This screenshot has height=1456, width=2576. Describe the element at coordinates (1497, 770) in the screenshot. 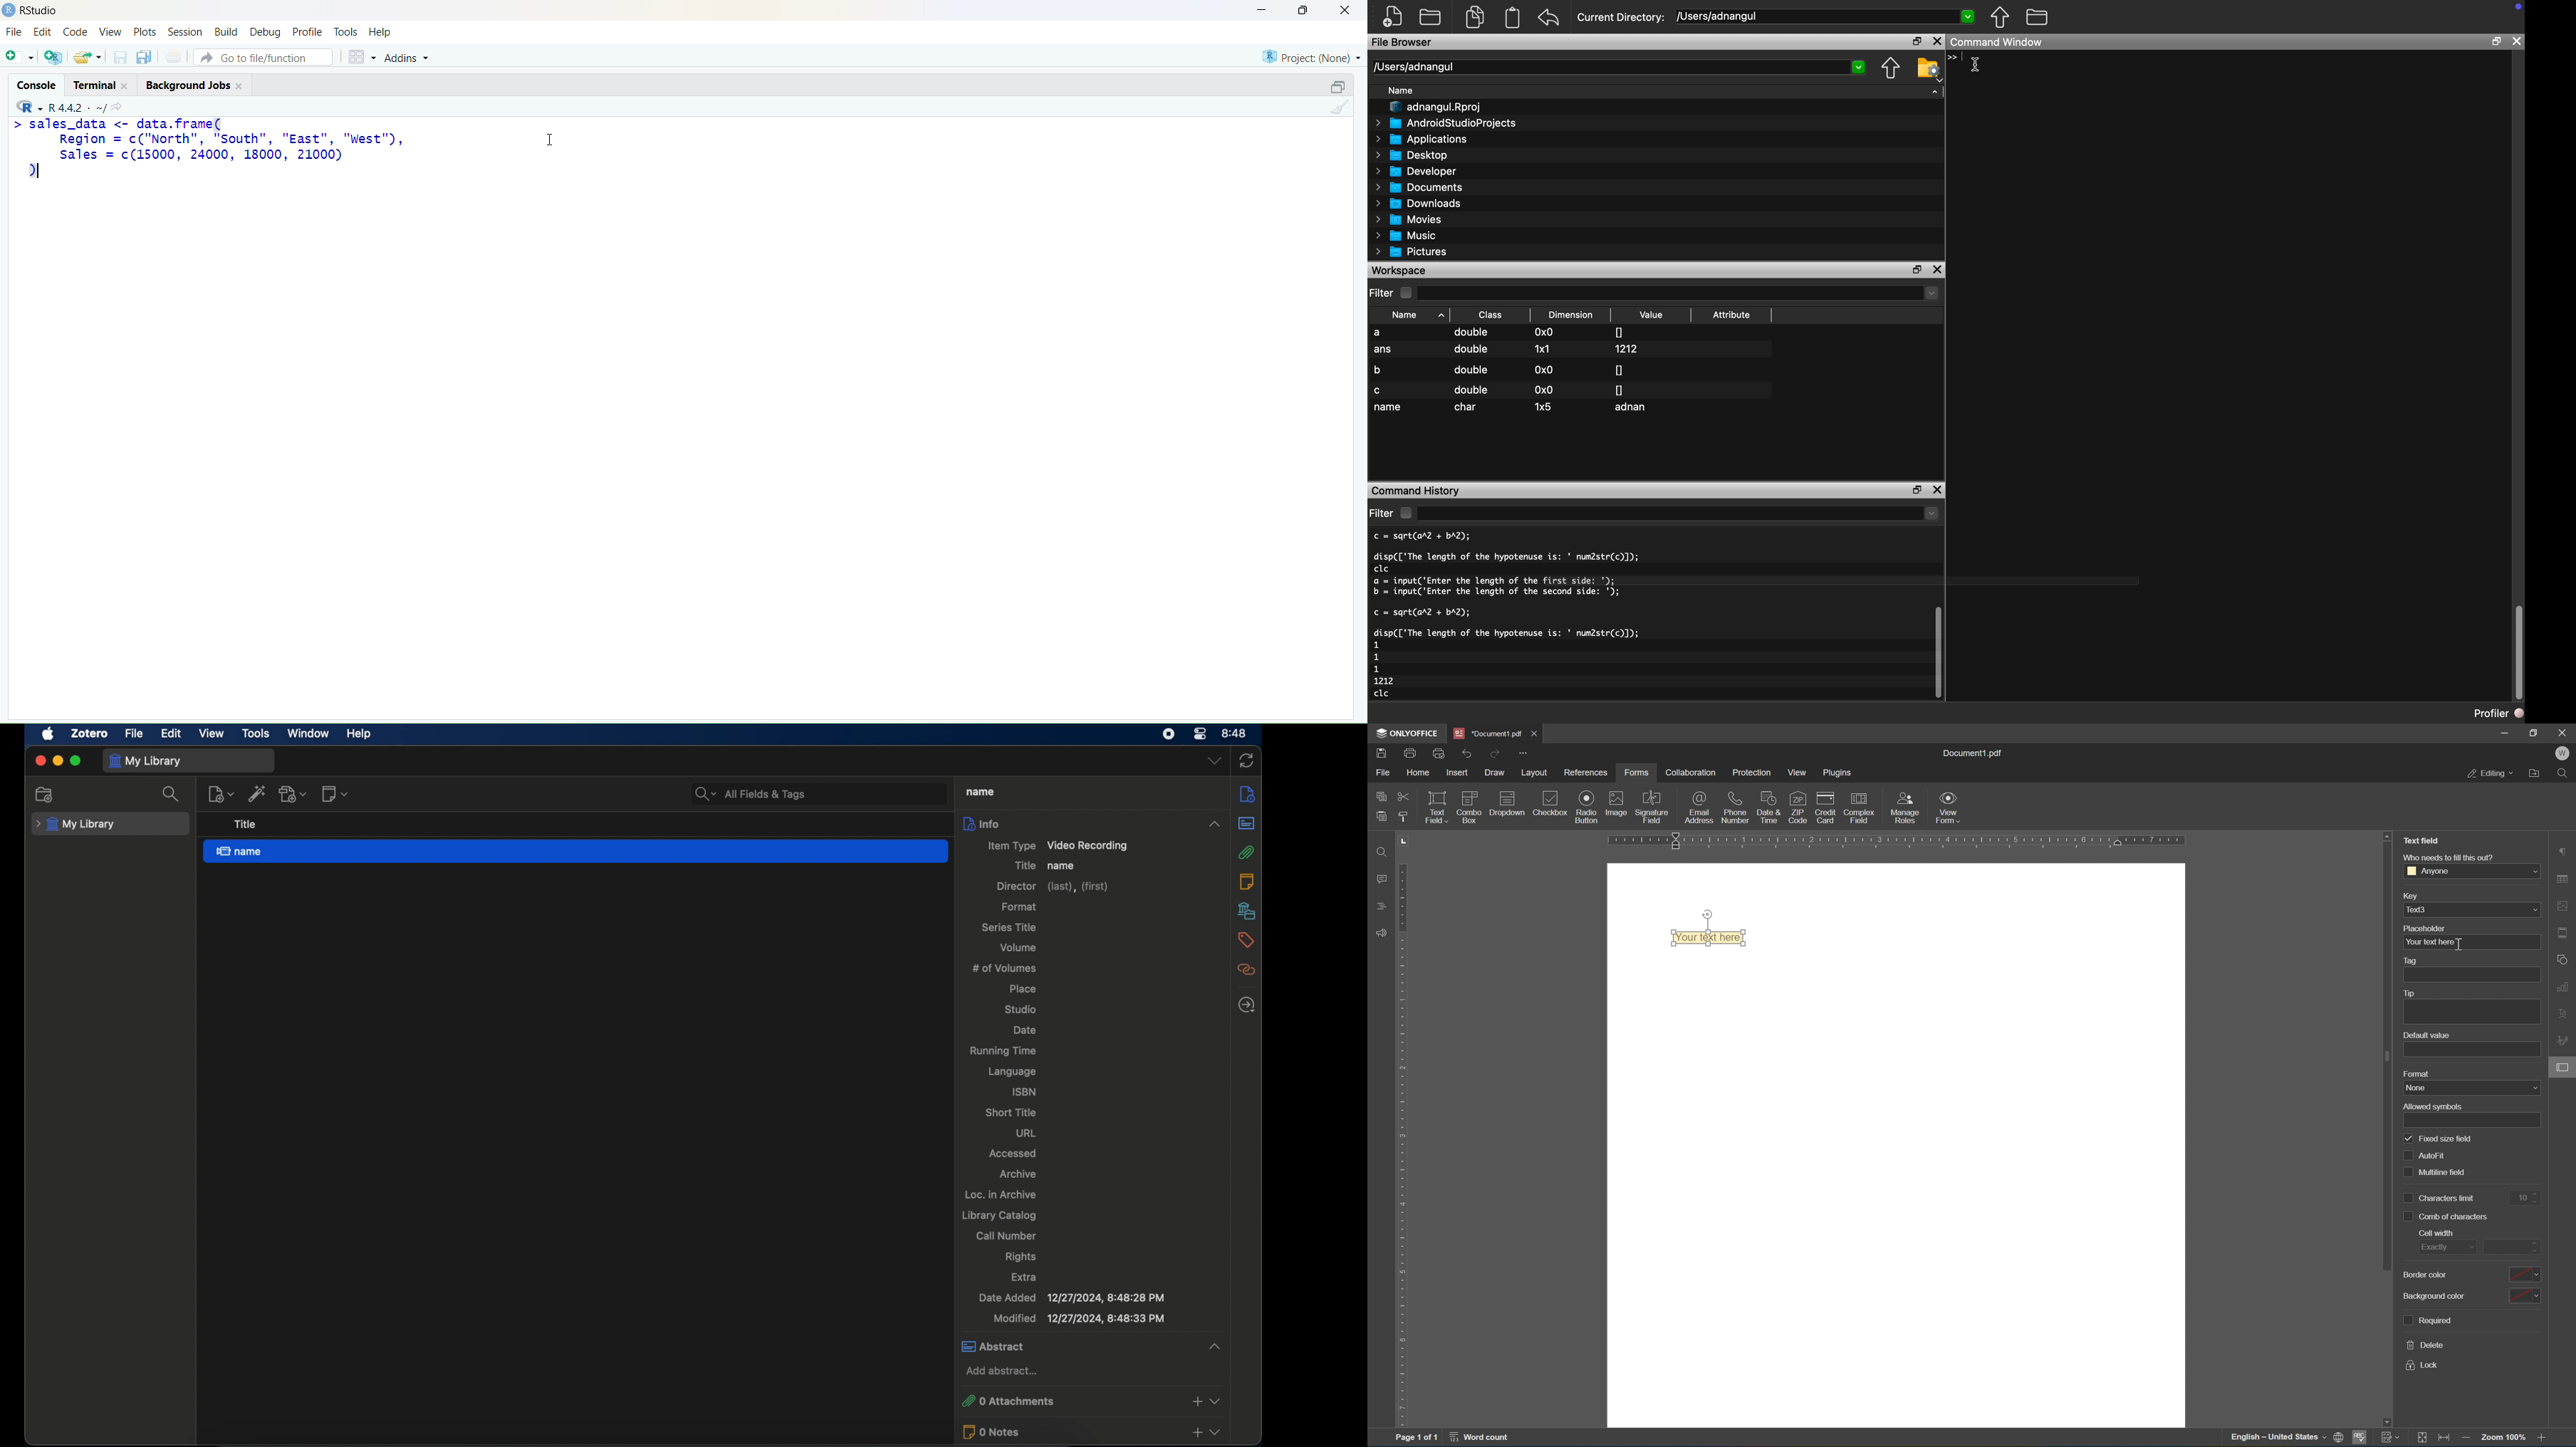

I see `draw` at that location.